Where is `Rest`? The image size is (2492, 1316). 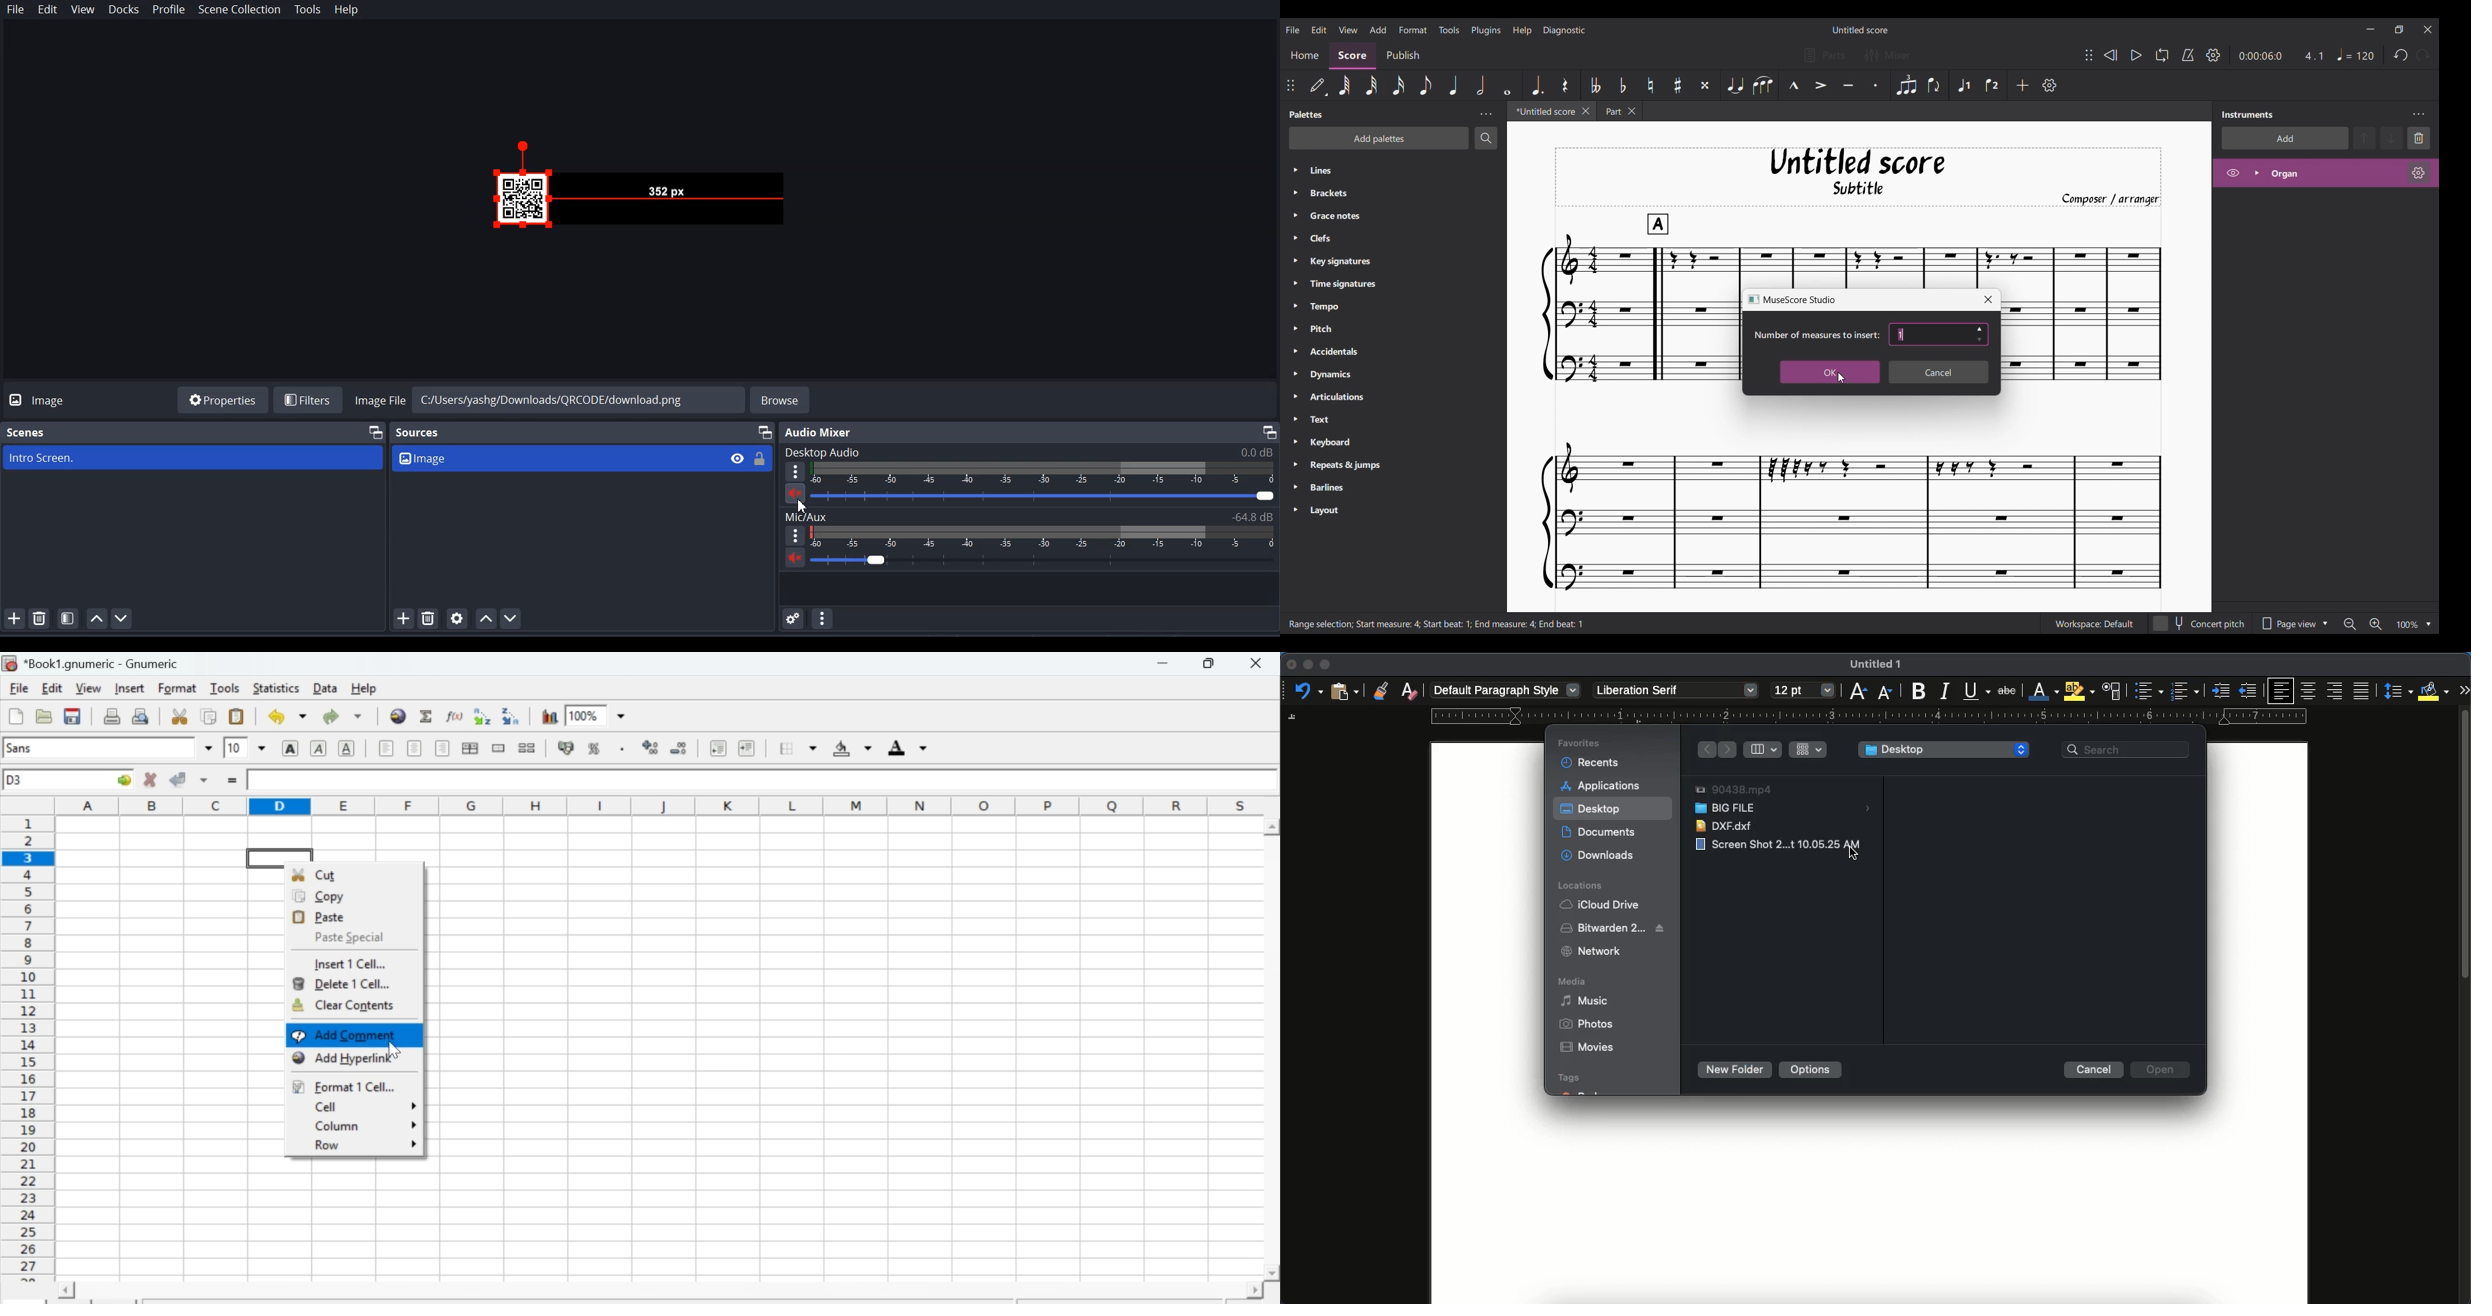 Rest is located at coordinates (1566, 85).